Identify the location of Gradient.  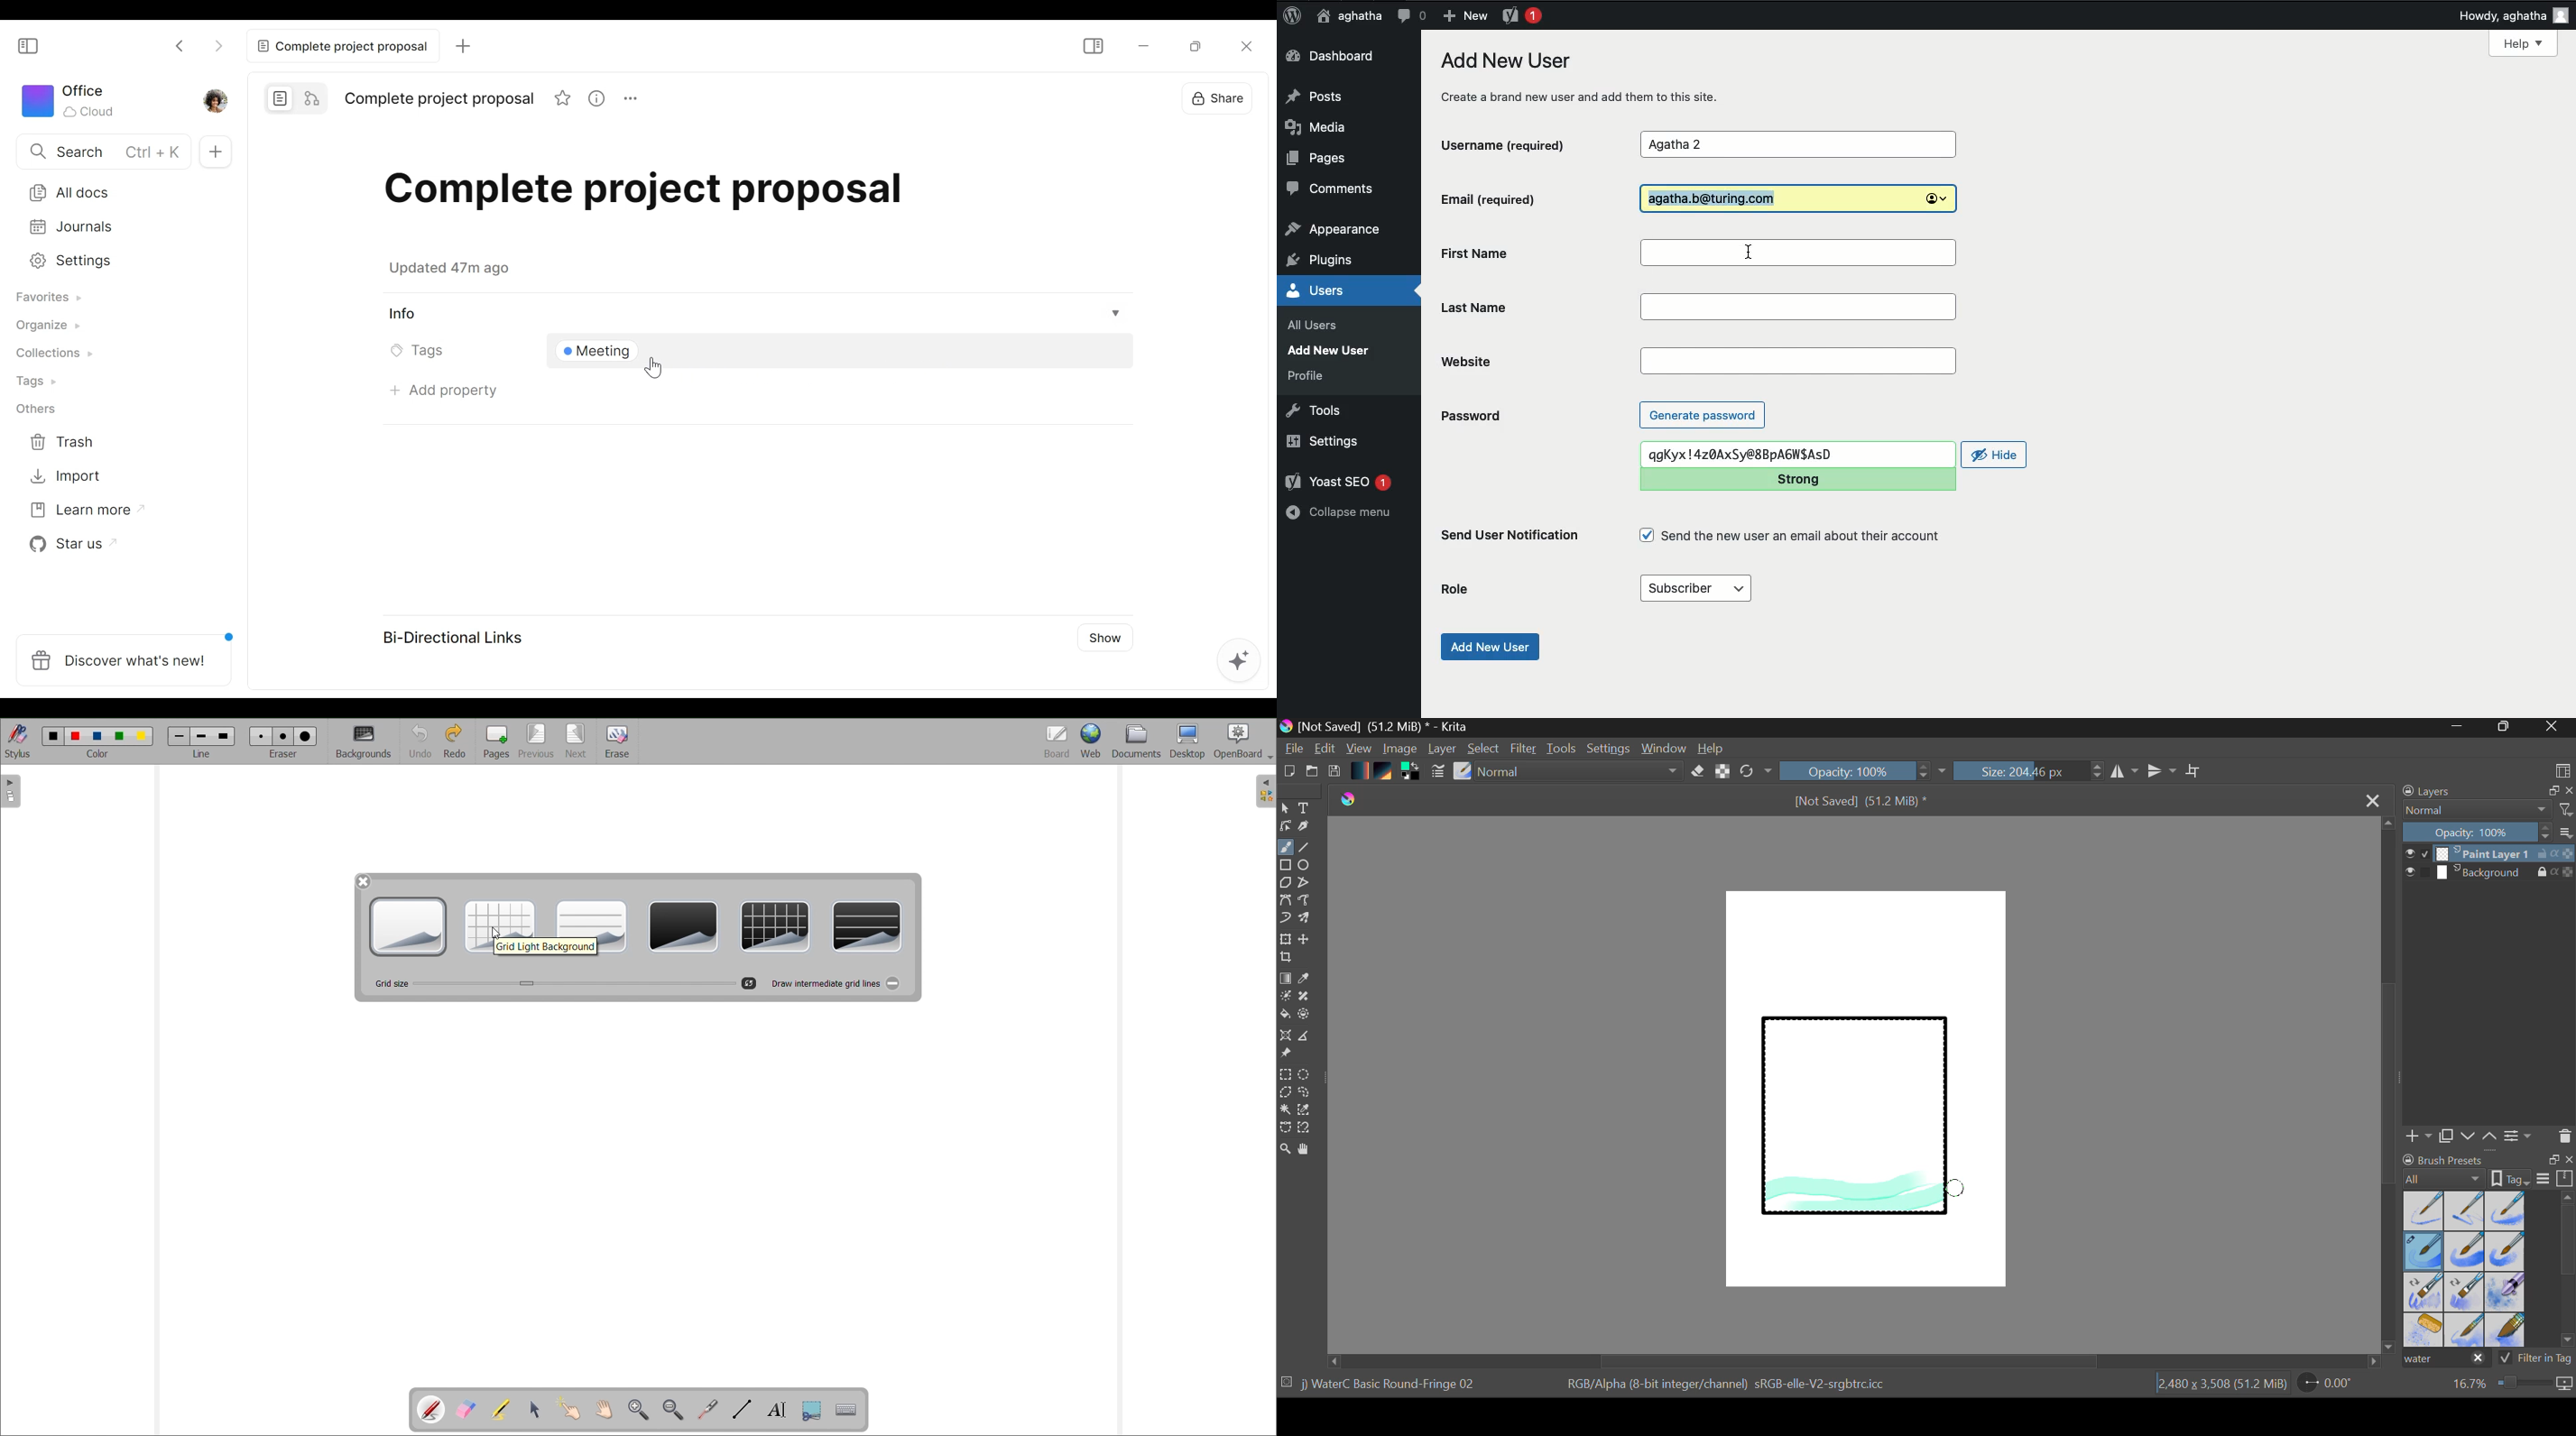
(1359, 769).